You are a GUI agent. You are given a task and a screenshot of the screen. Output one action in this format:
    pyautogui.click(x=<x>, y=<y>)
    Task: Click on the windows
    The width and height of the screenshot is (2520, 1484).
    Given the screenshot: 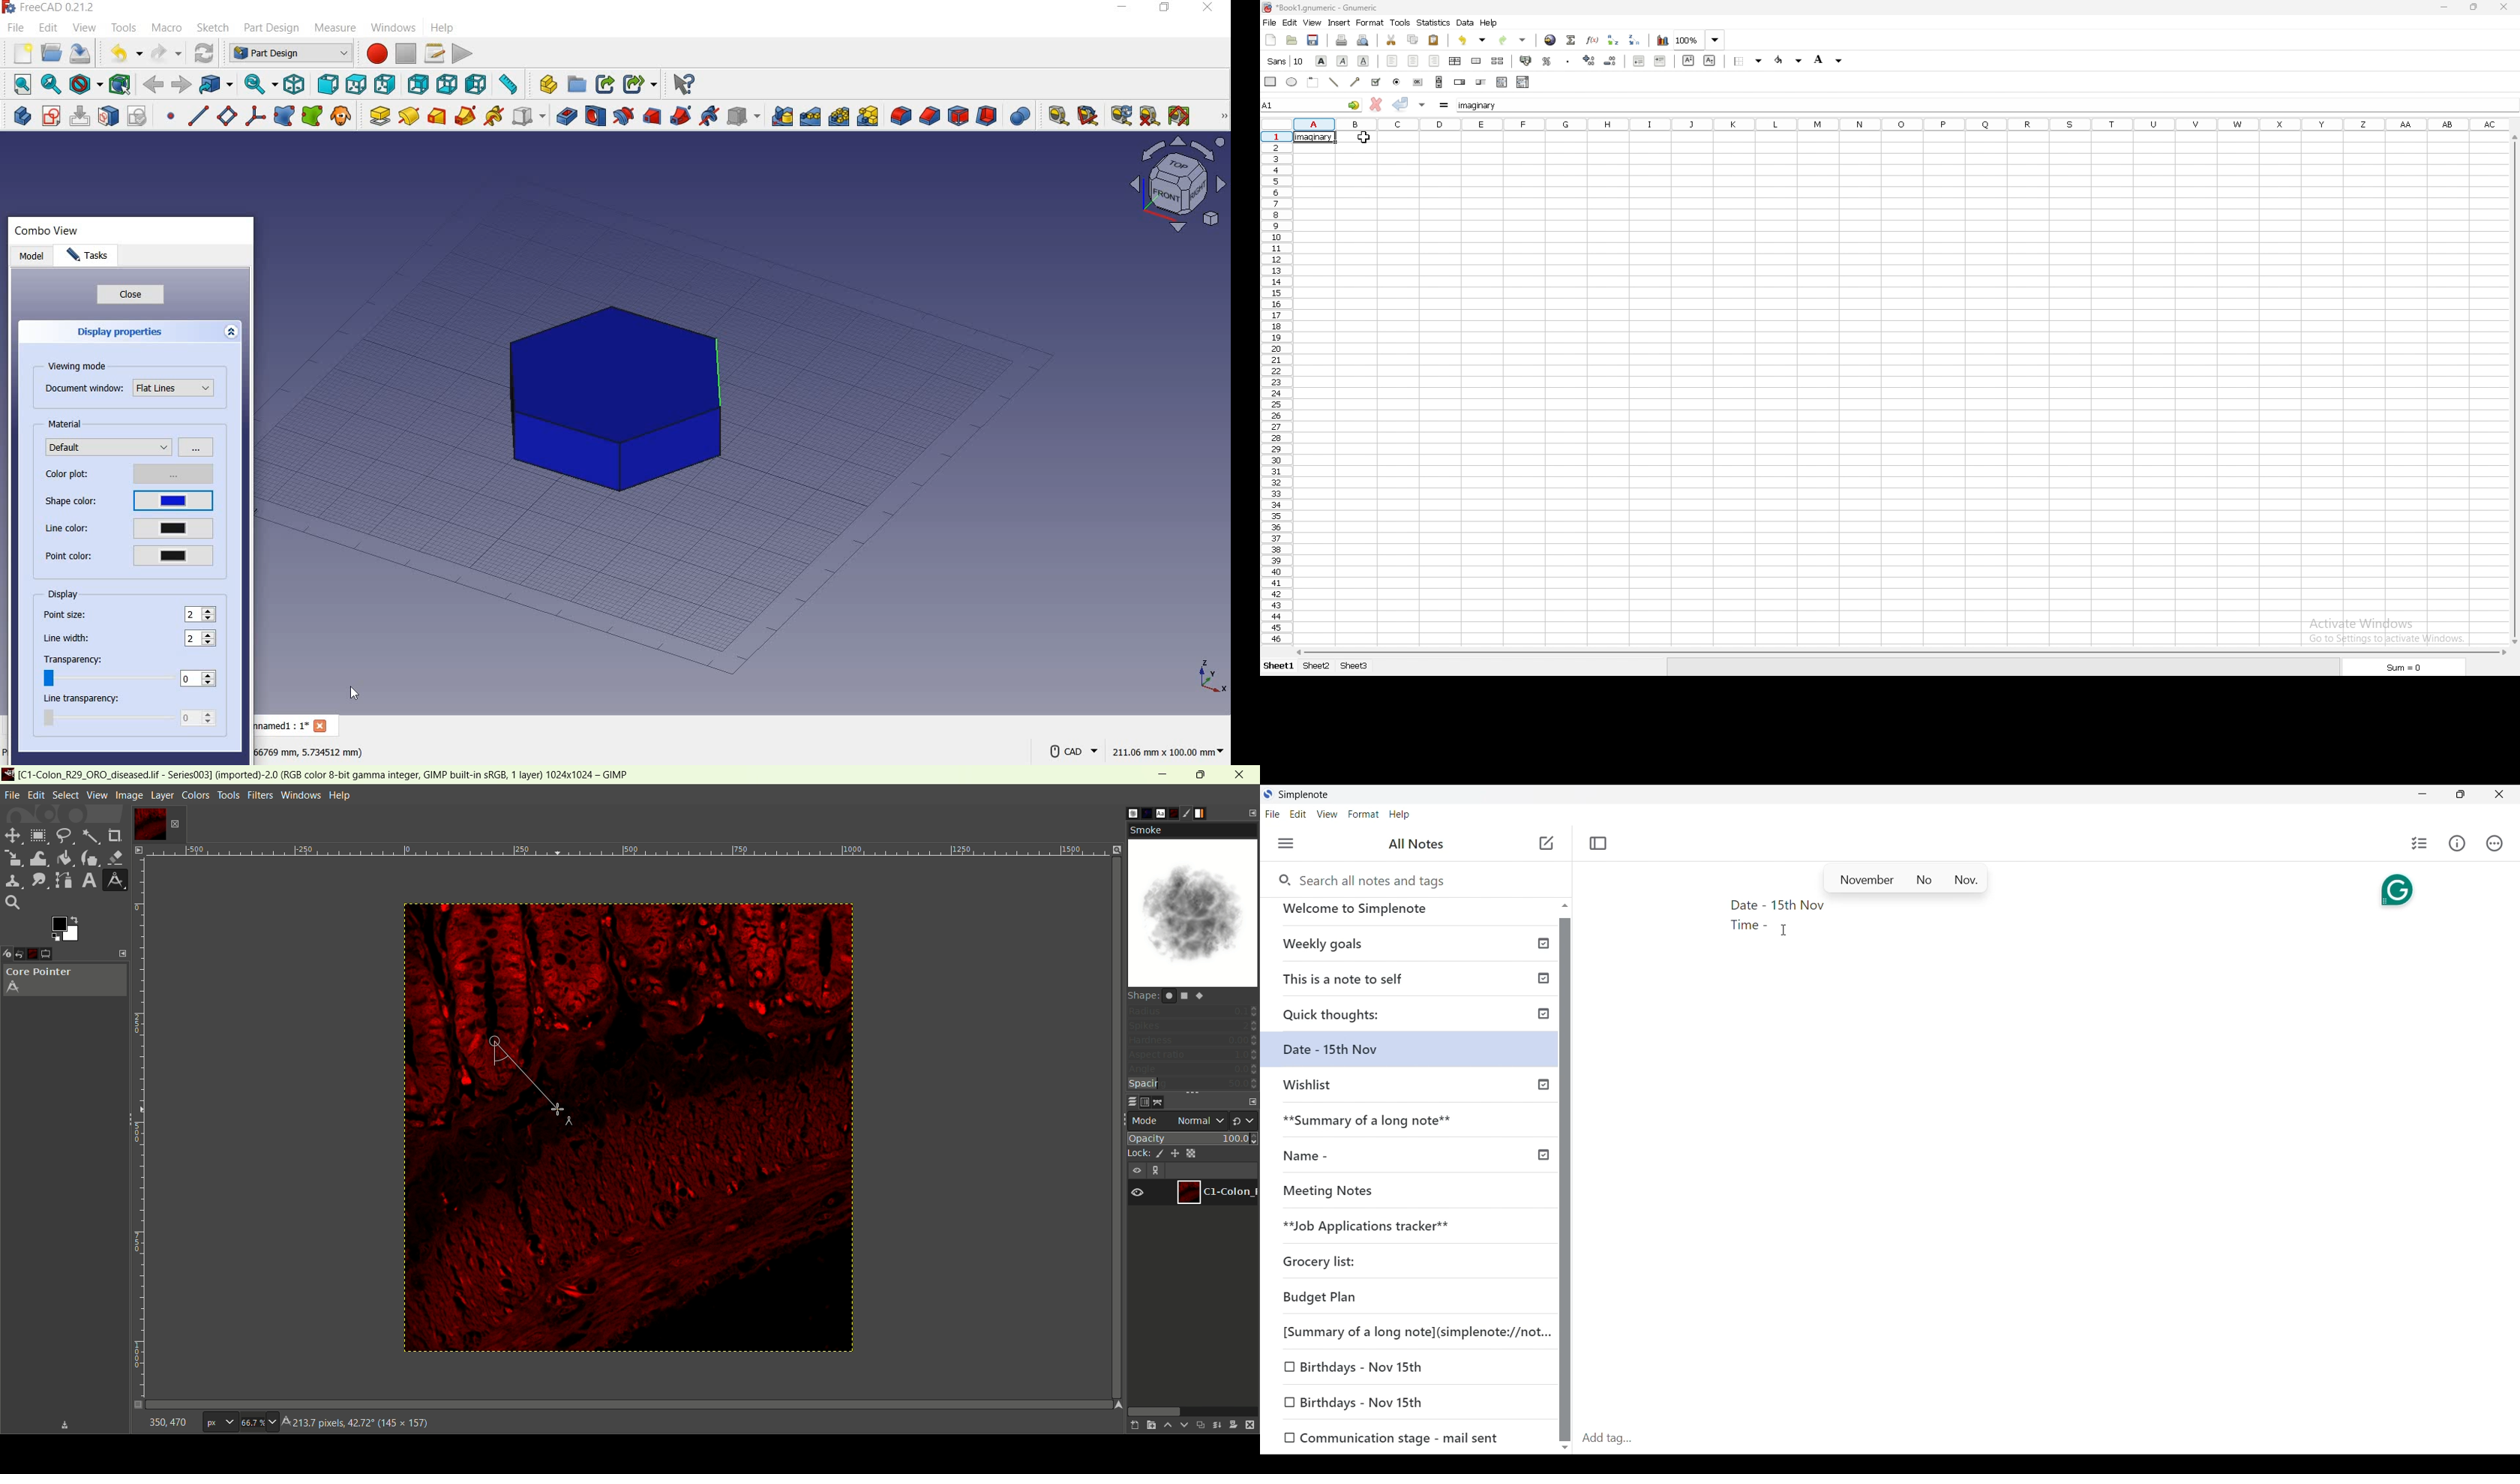 What is the action you would take?
    pyautogui.click(x=393, y=30)
    